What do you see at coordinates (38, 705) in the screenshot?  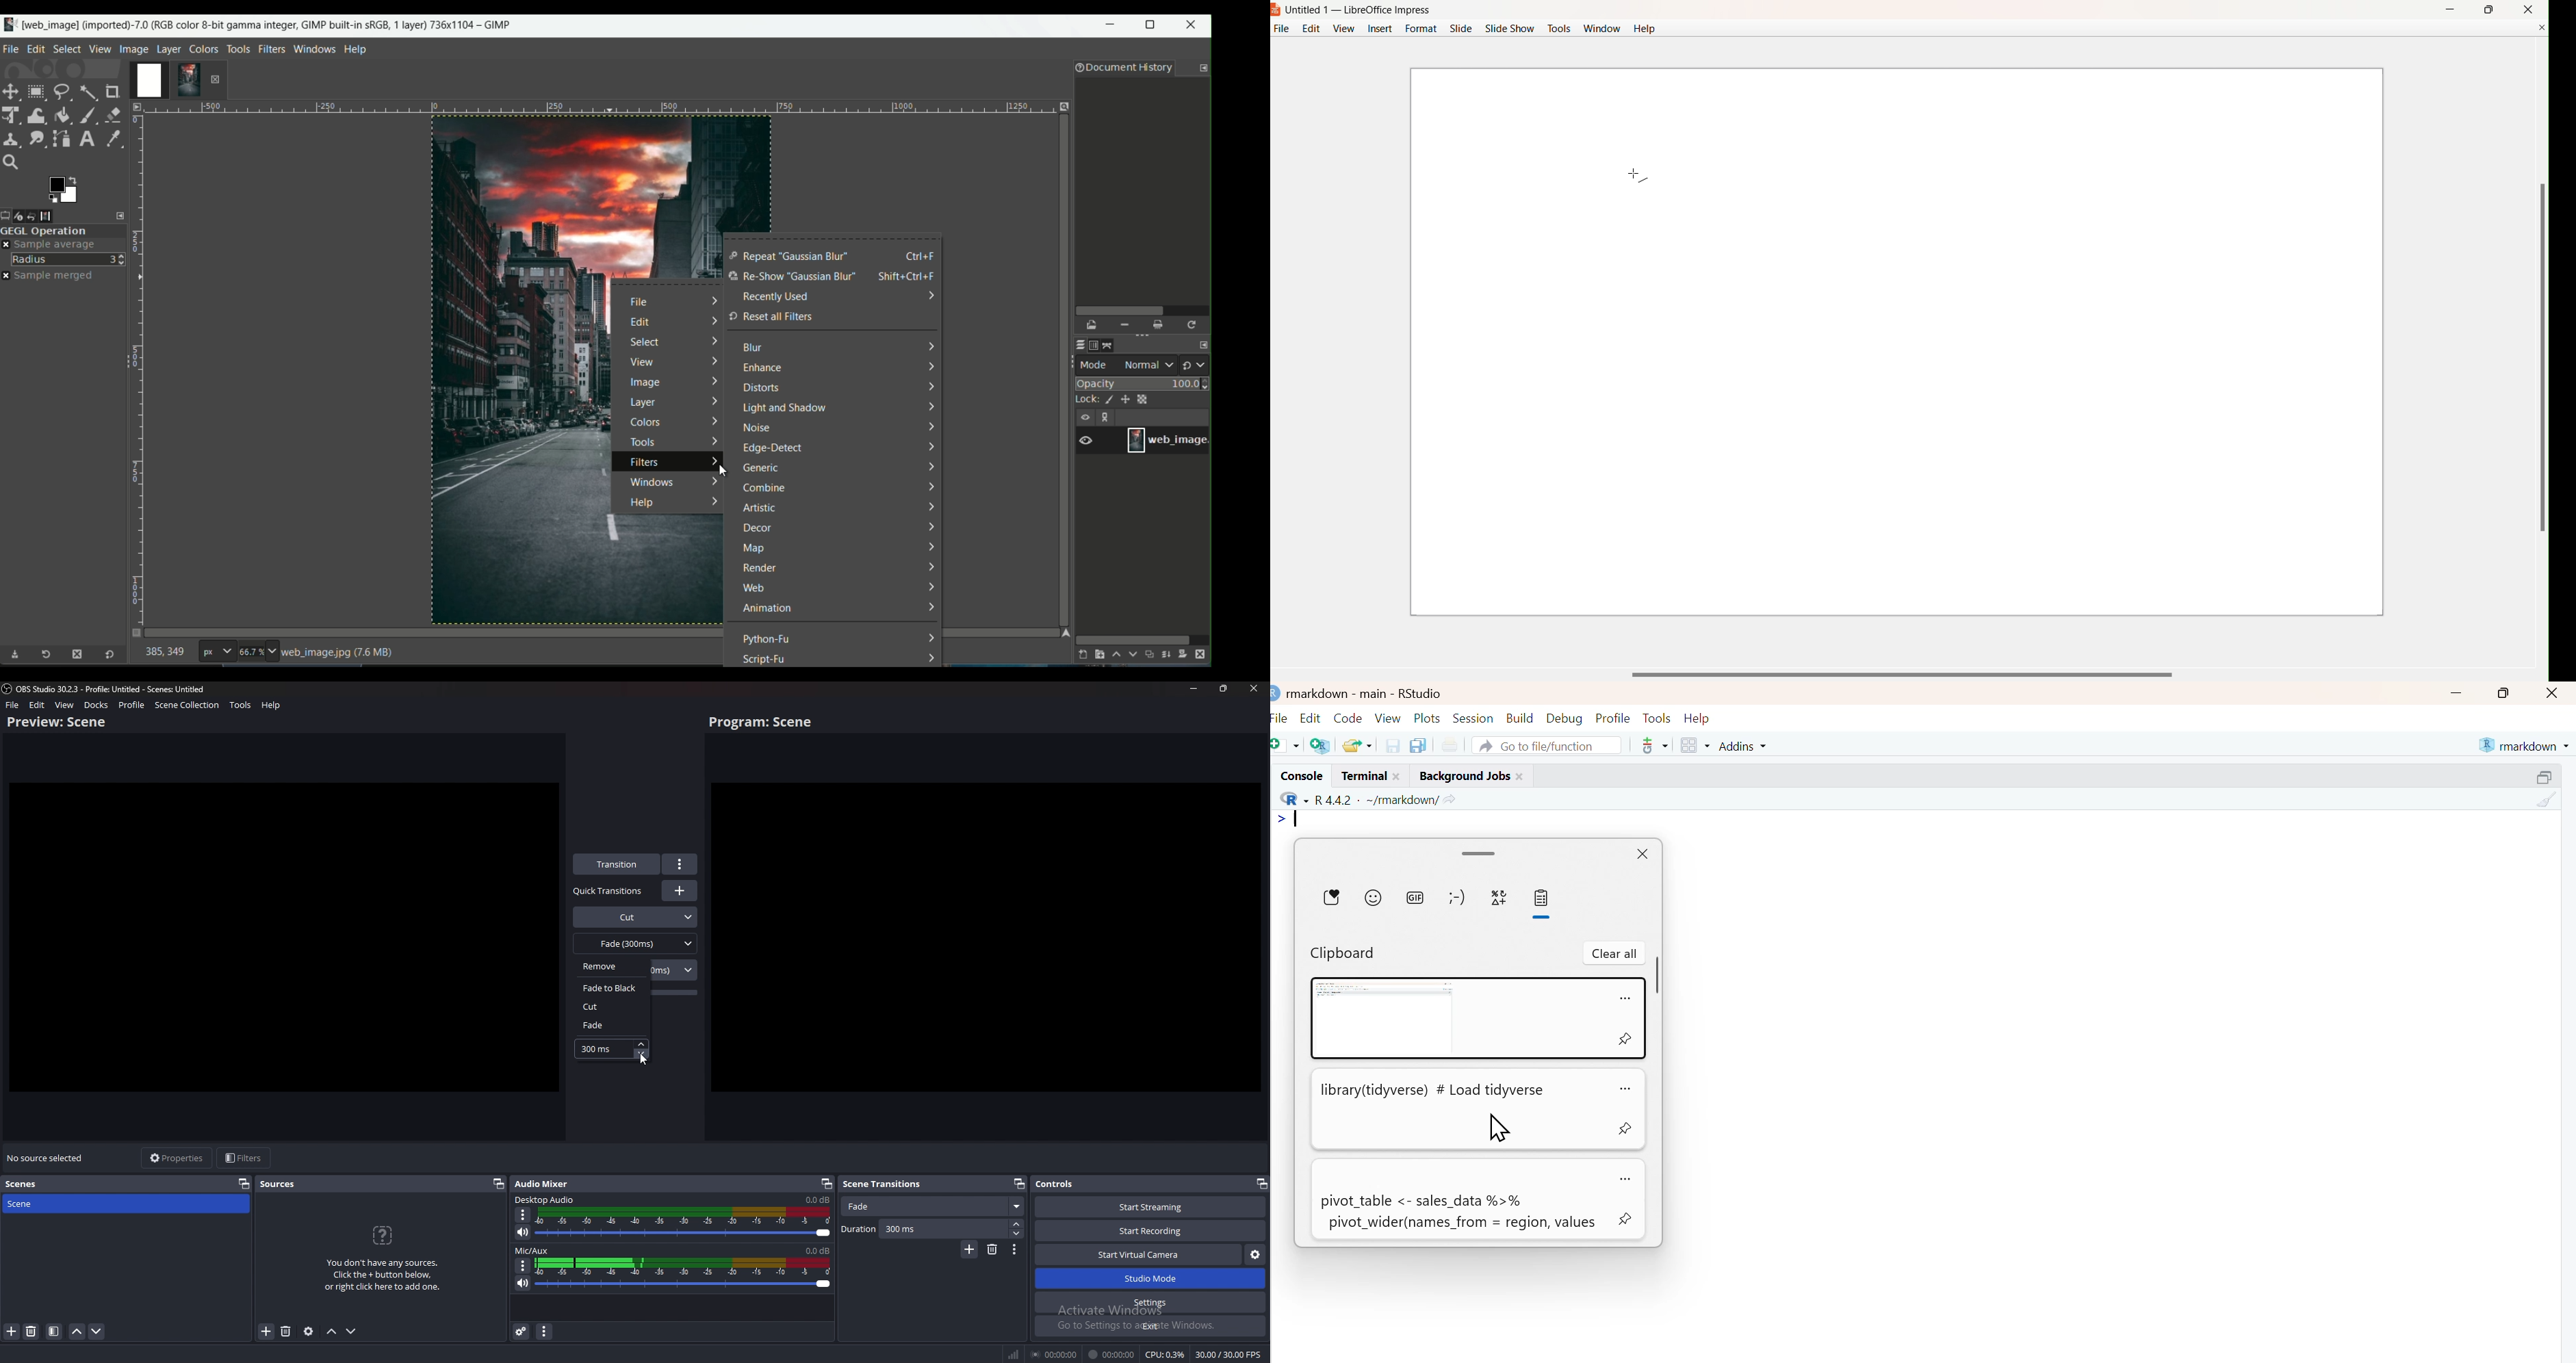 I see `edit` at bounding box center [38, 705].